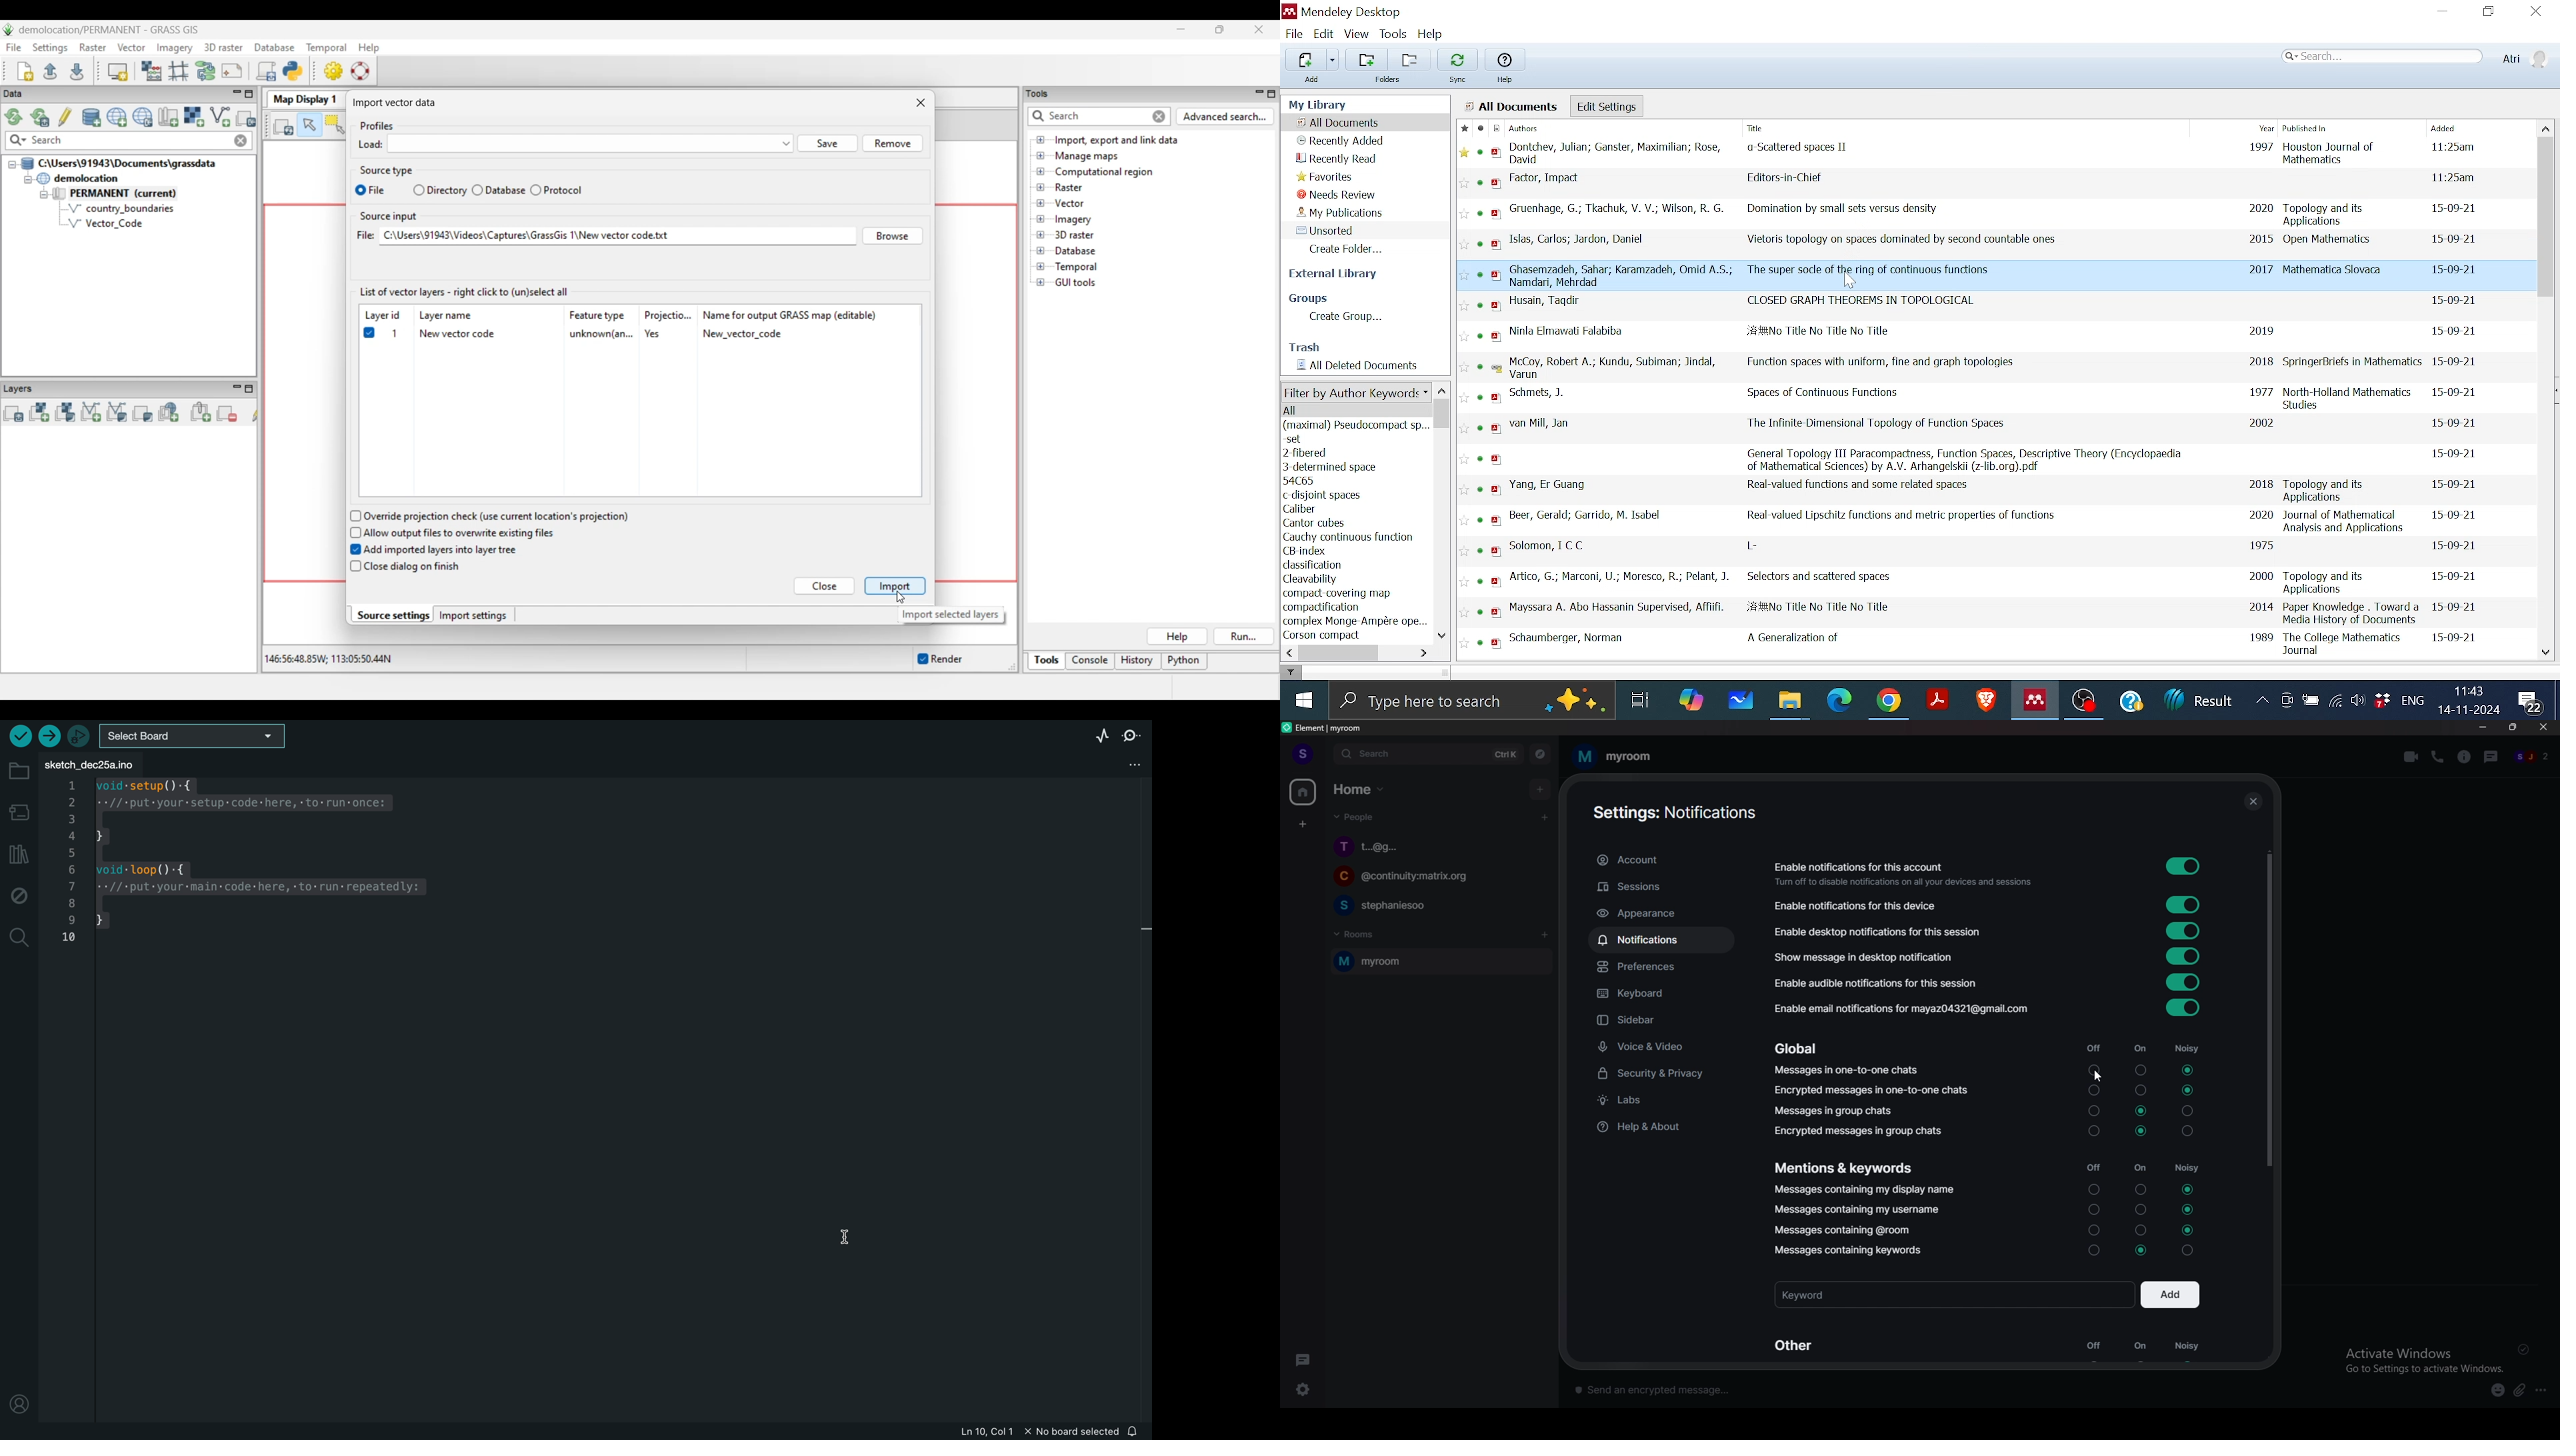  I want to click on Editors-in Chief, so click(1986, 184).